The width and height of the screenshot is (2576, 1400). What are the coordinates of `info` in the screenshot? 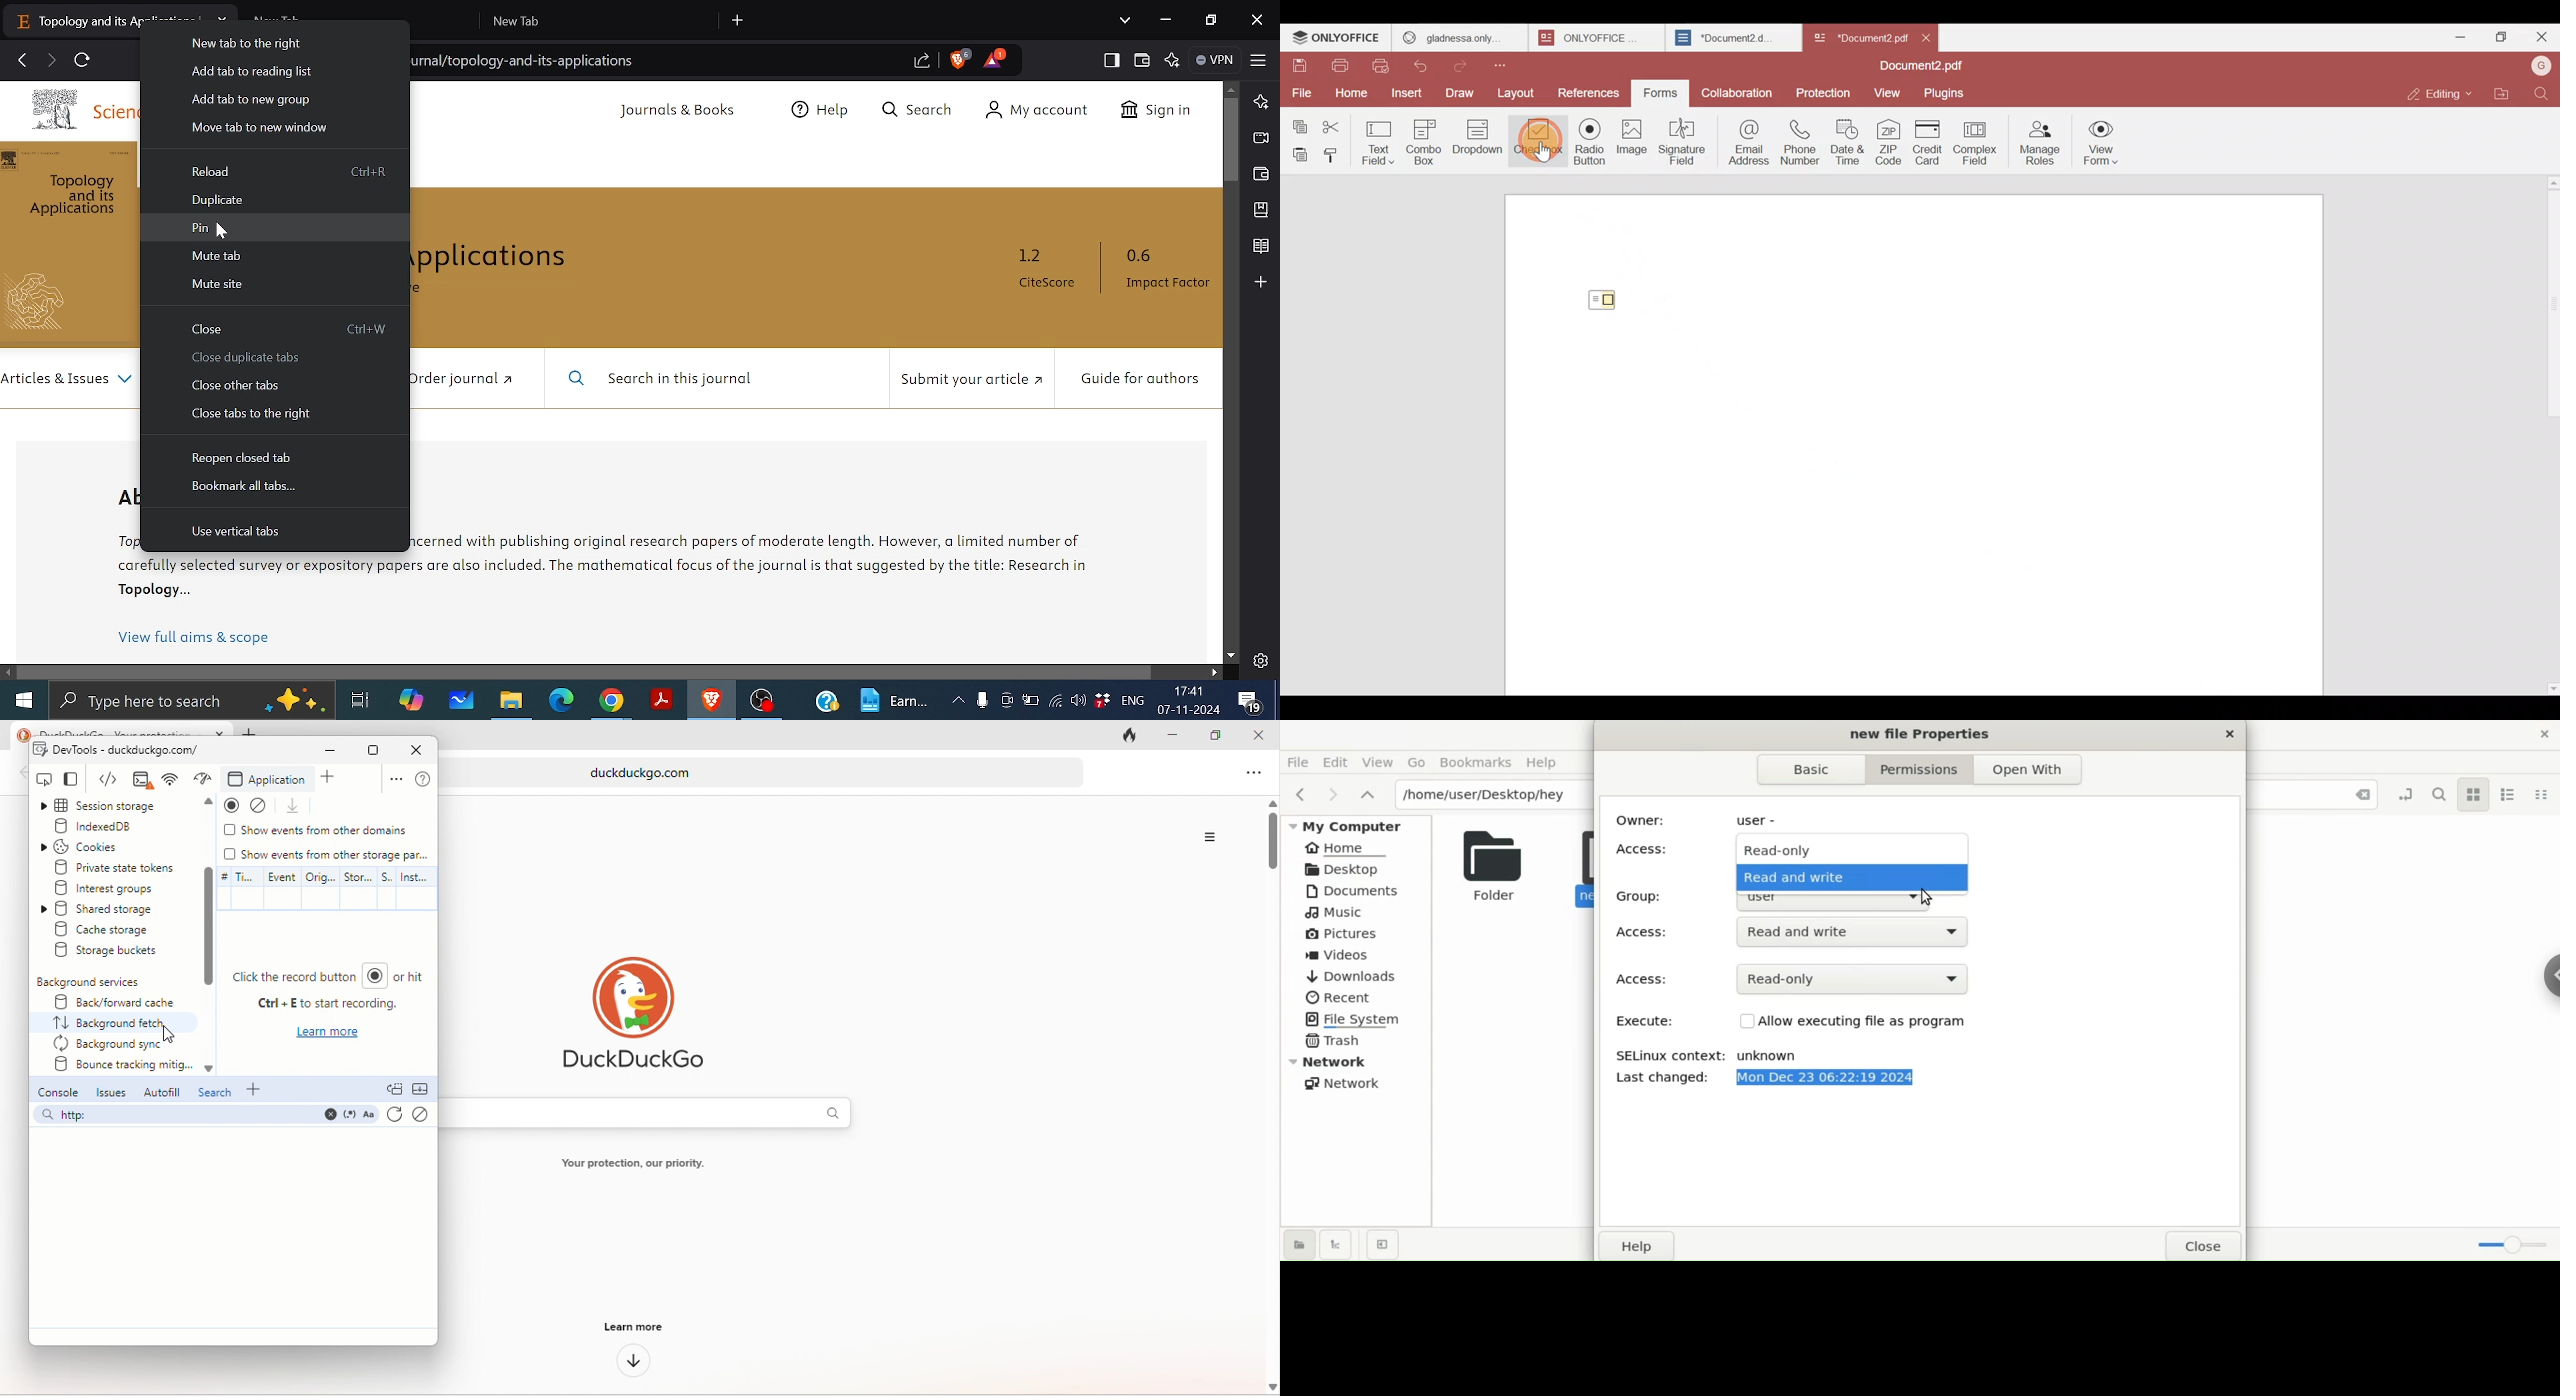 It's located at (255, 581).